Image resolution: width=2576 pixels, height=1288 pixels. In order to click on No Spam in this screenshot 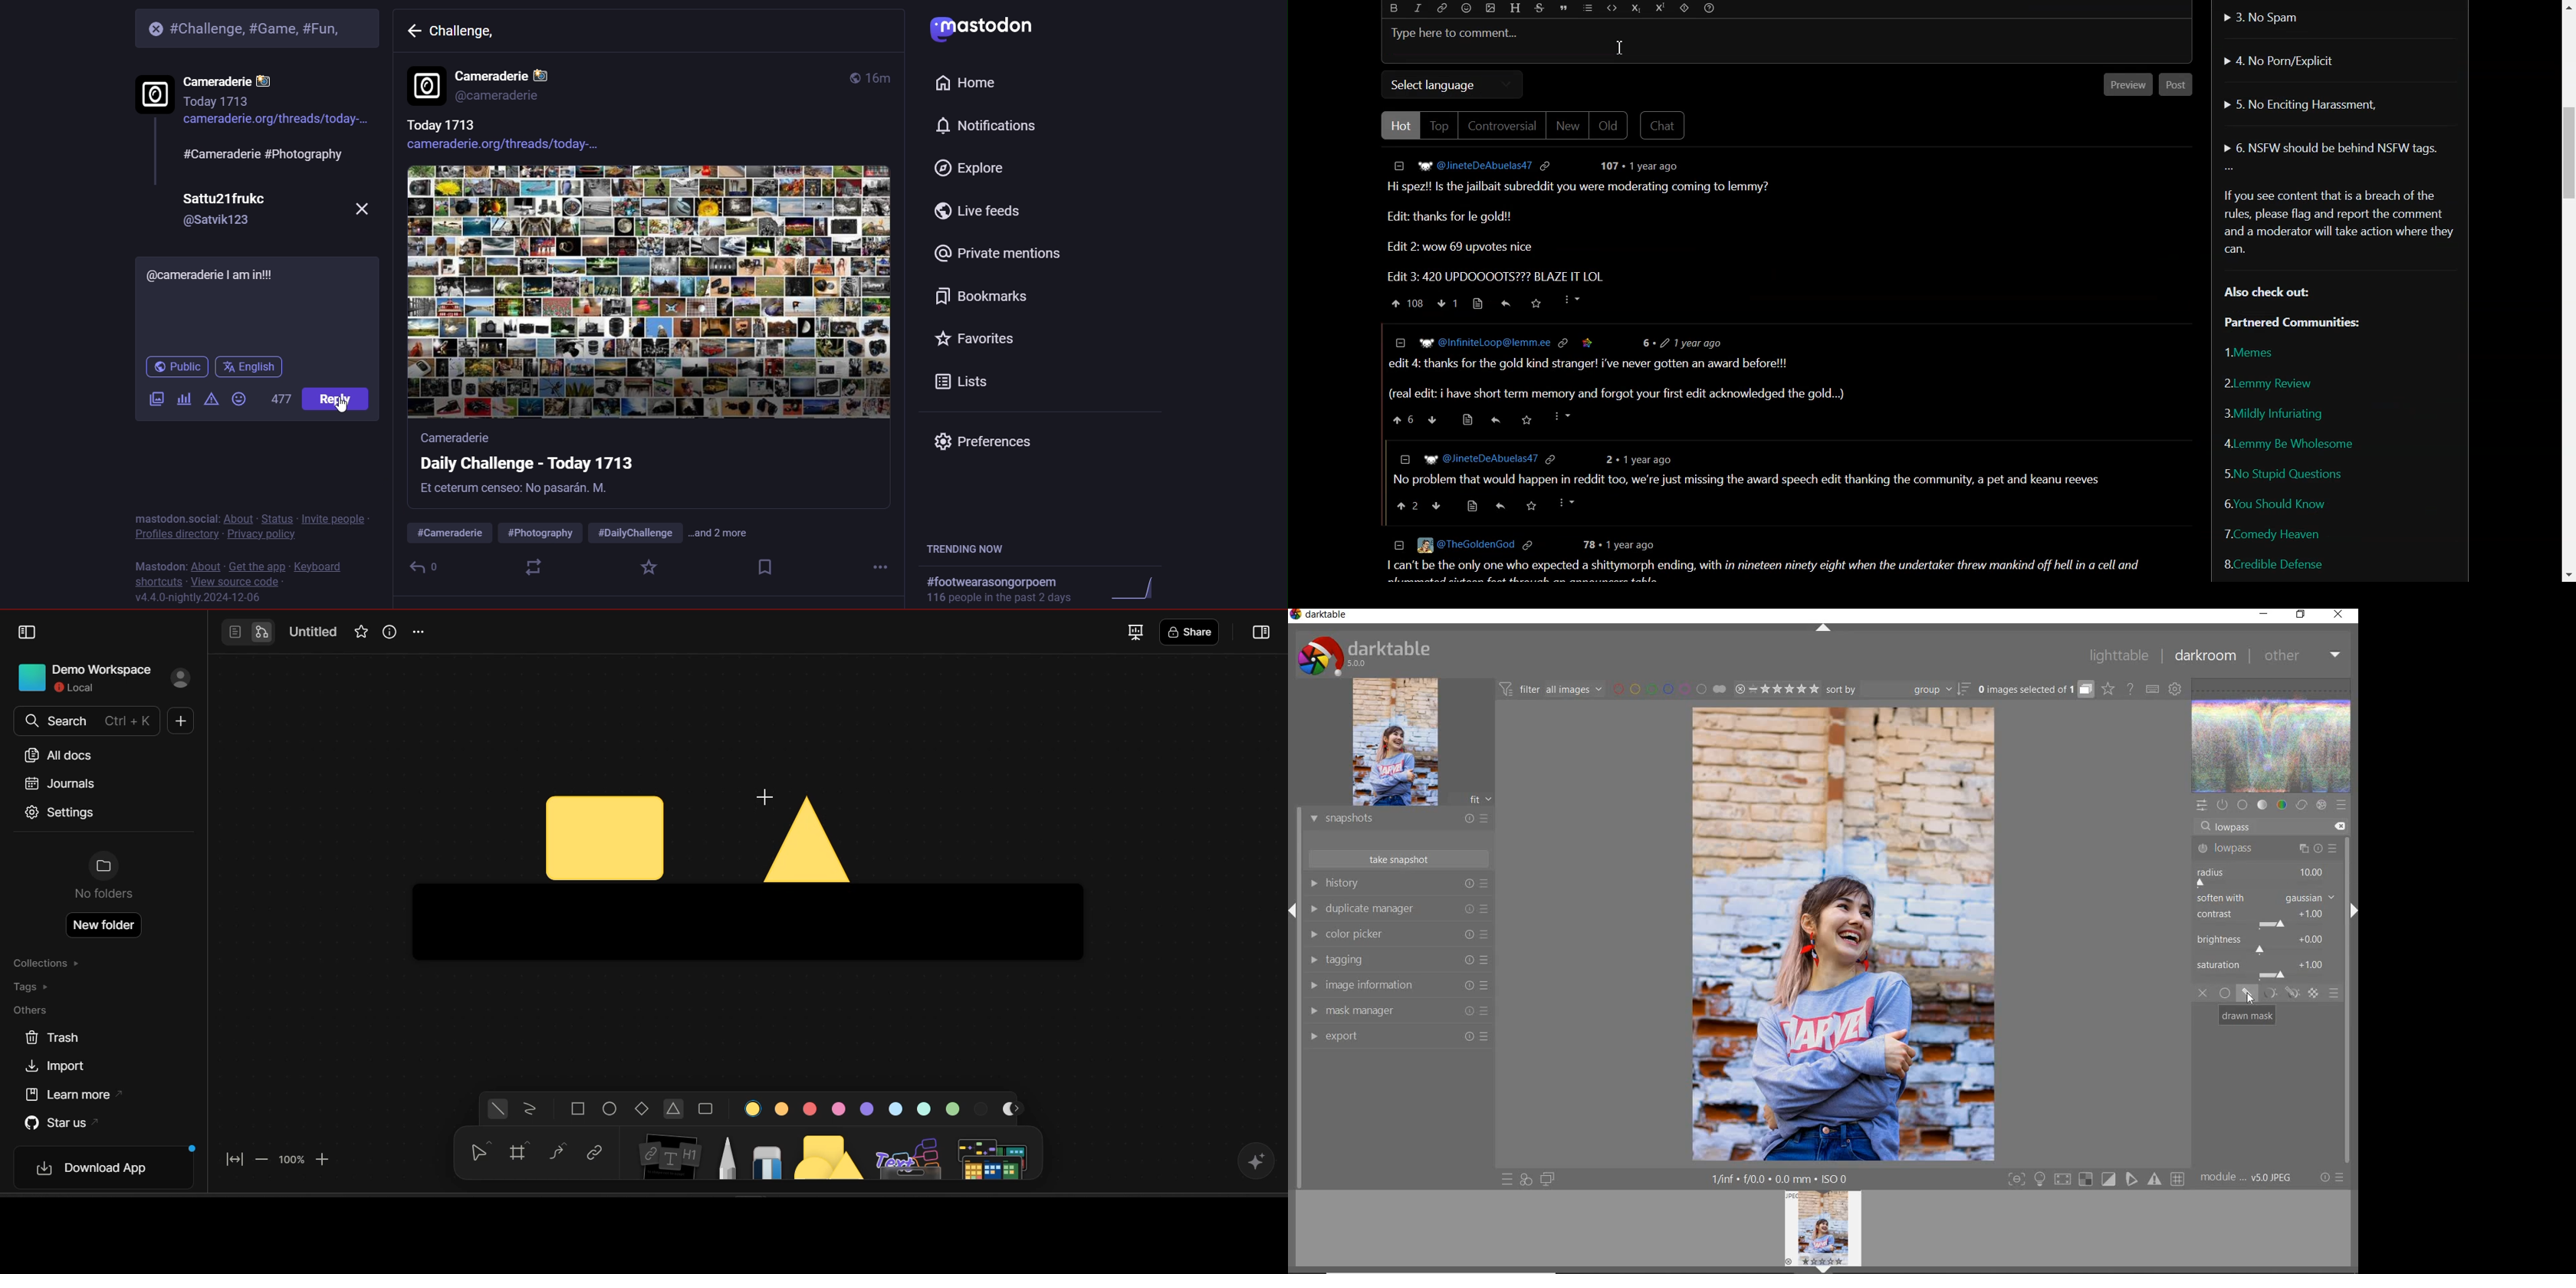, I will do `click(2271, 18)`.